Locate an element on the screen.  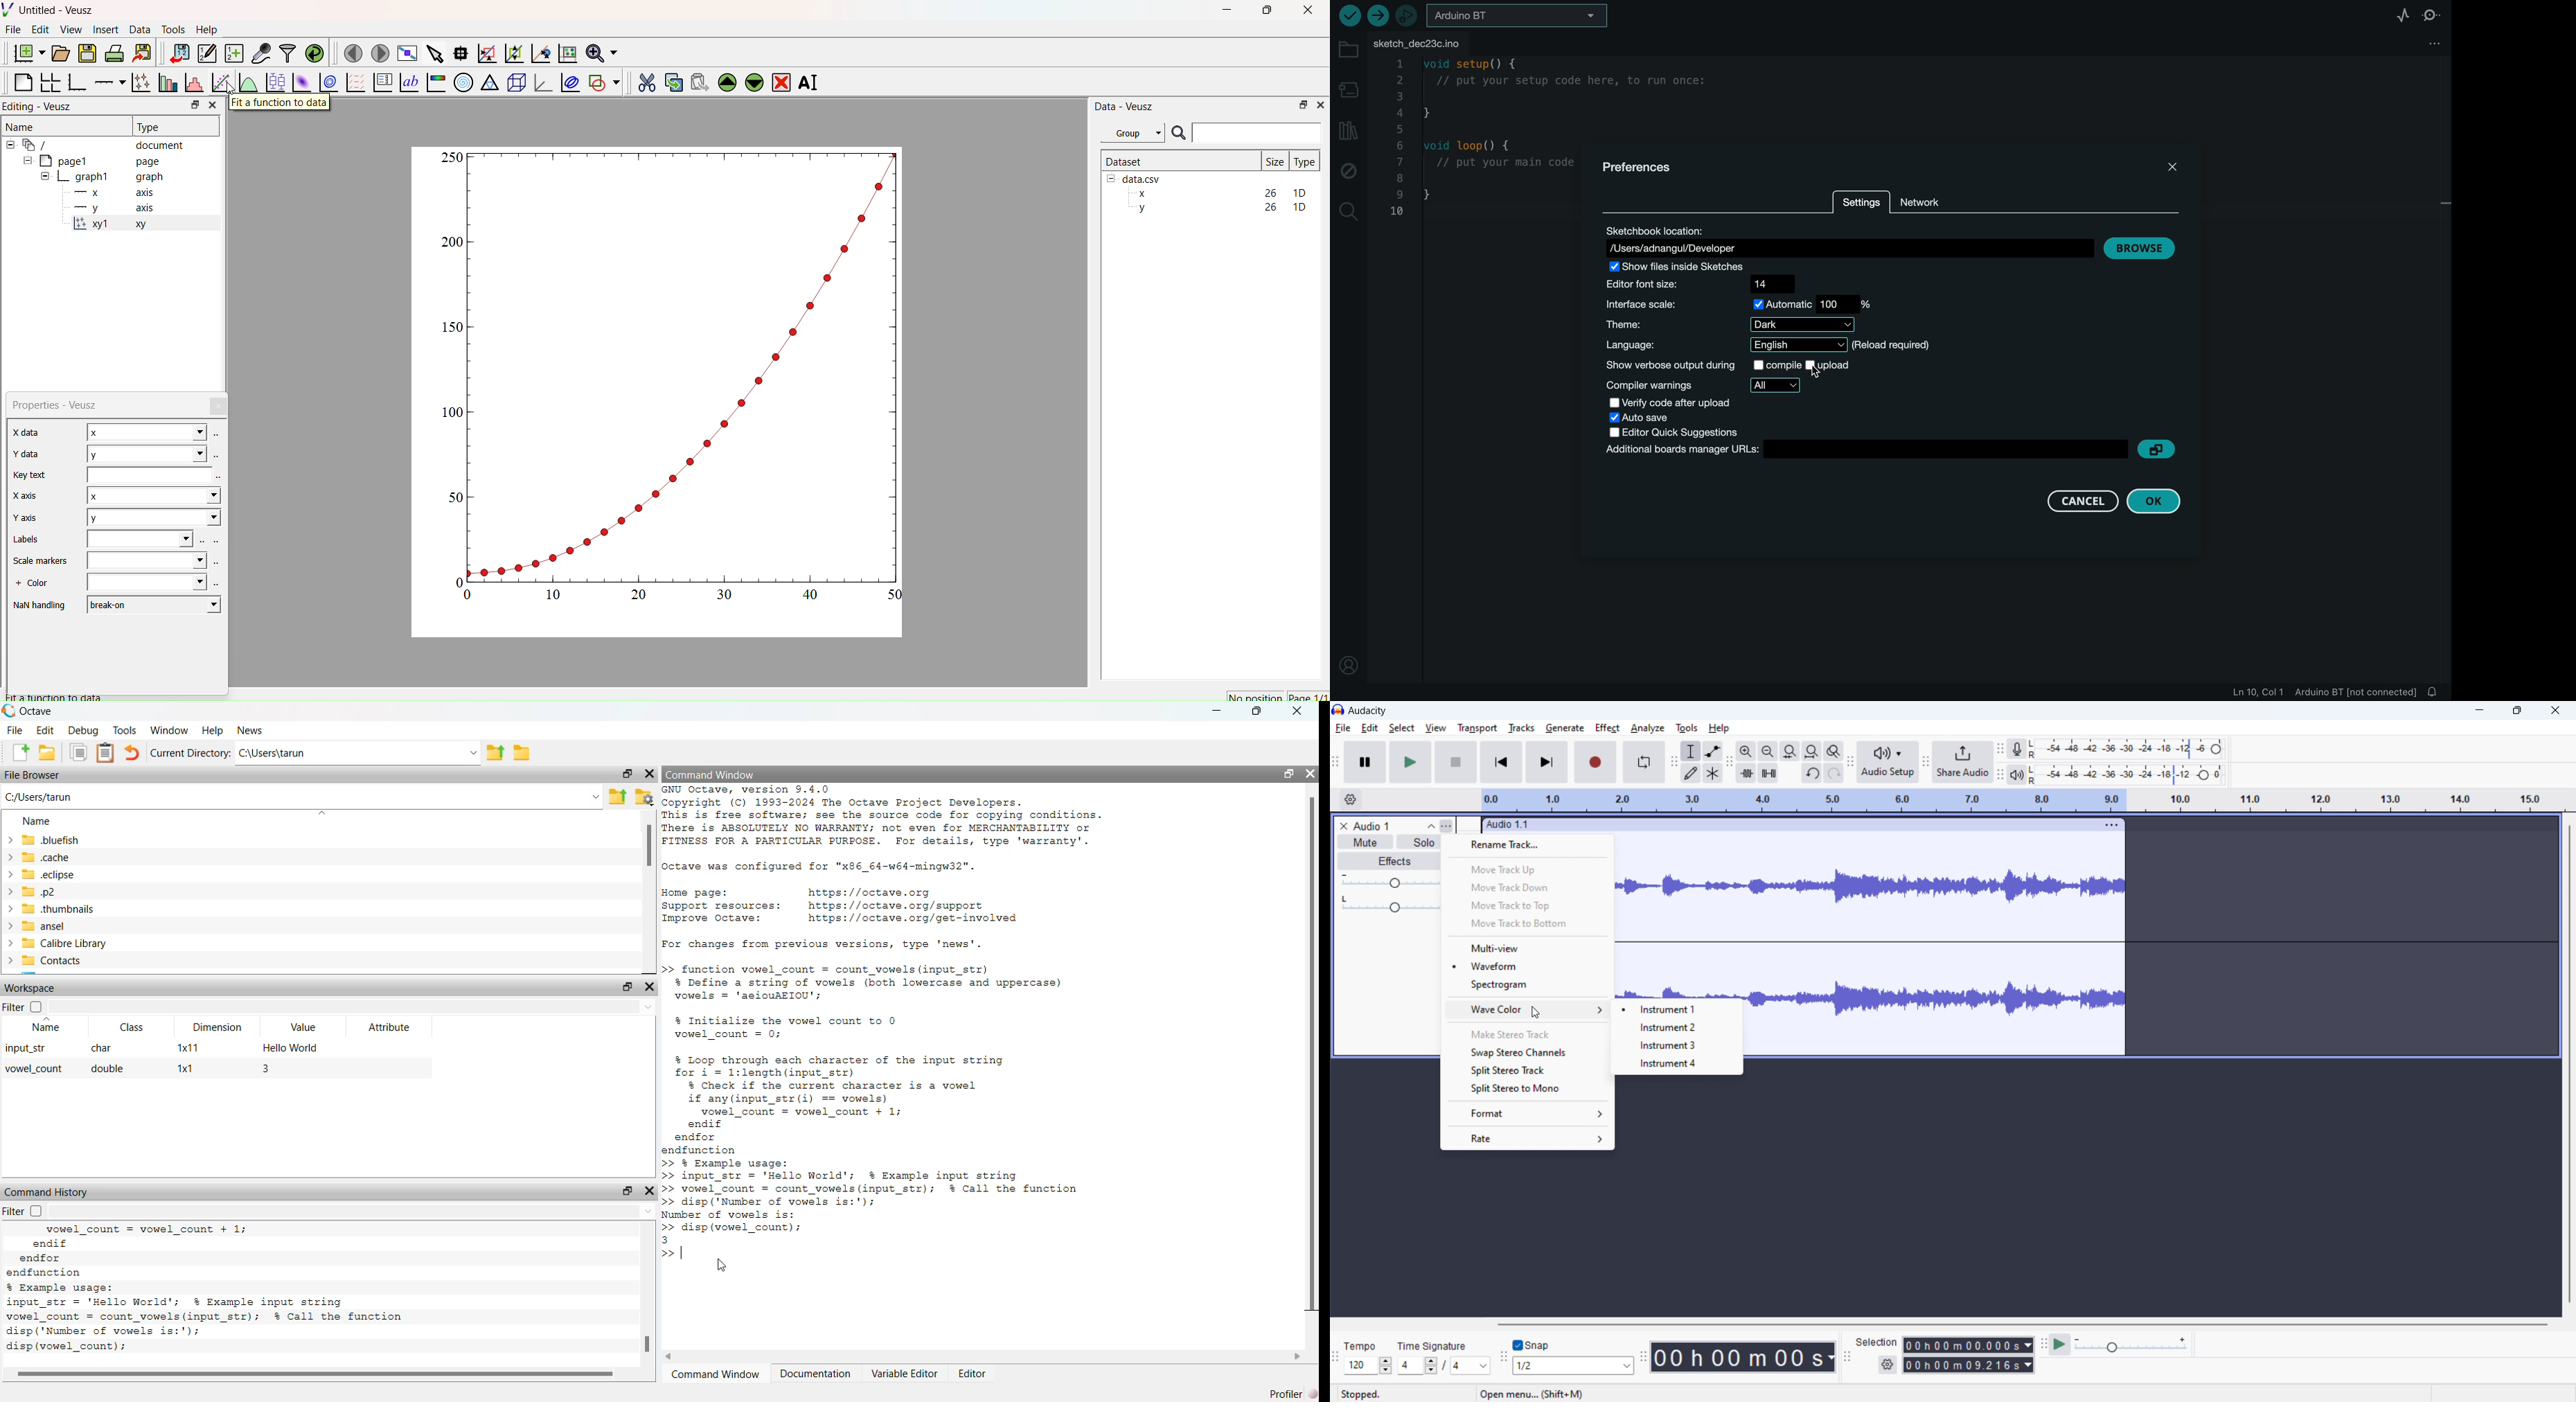
debugger is located at coordinates (1407, 16).